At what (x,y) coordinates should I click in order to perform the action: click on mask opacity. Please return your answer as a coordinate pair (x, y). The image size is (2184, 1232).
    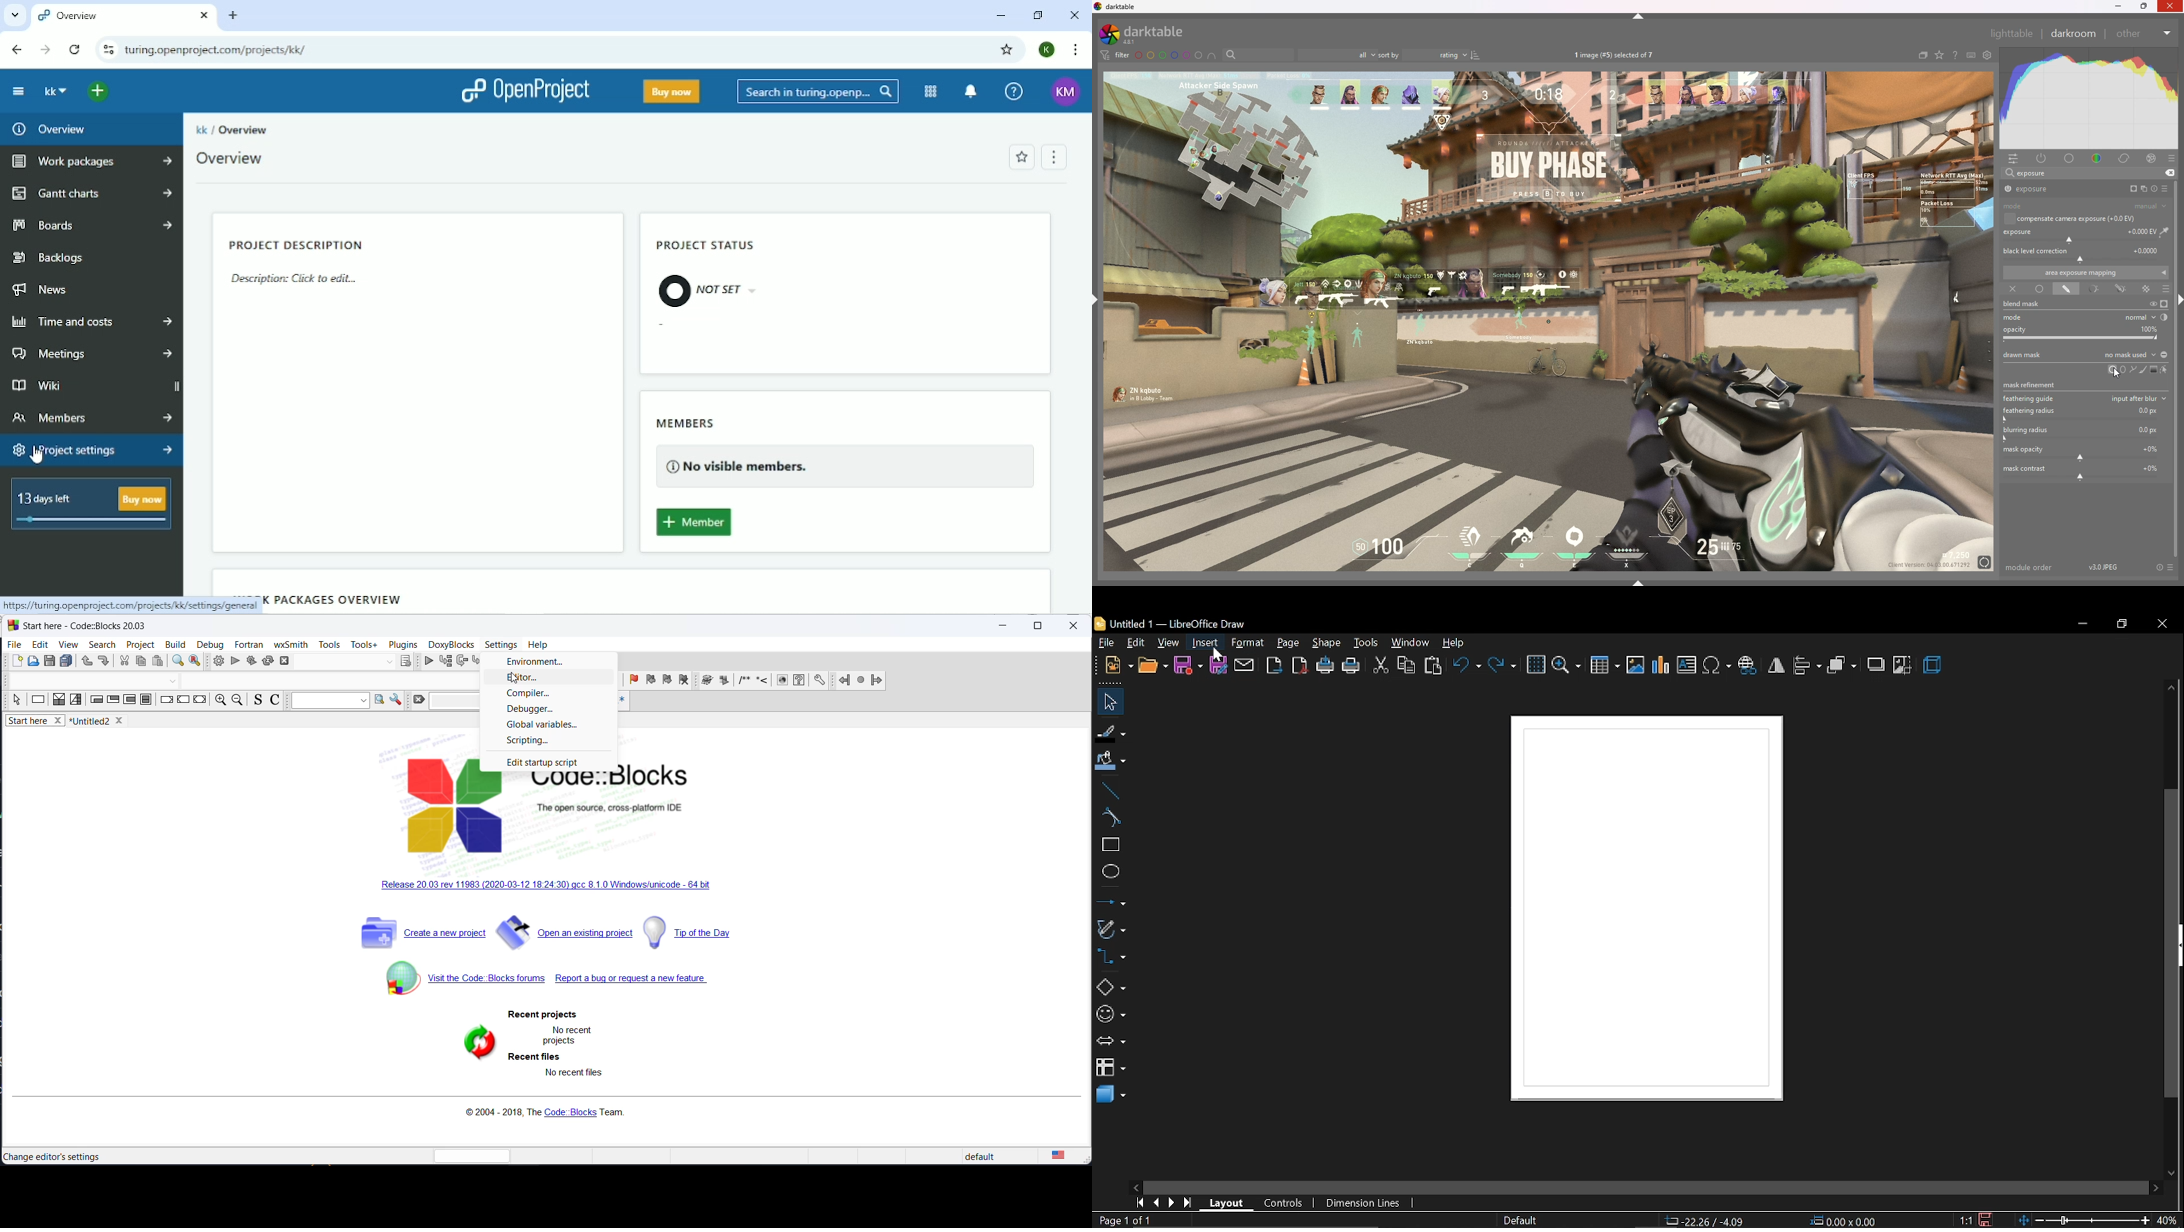
    Looking at the image, I should click on (2084, 453).